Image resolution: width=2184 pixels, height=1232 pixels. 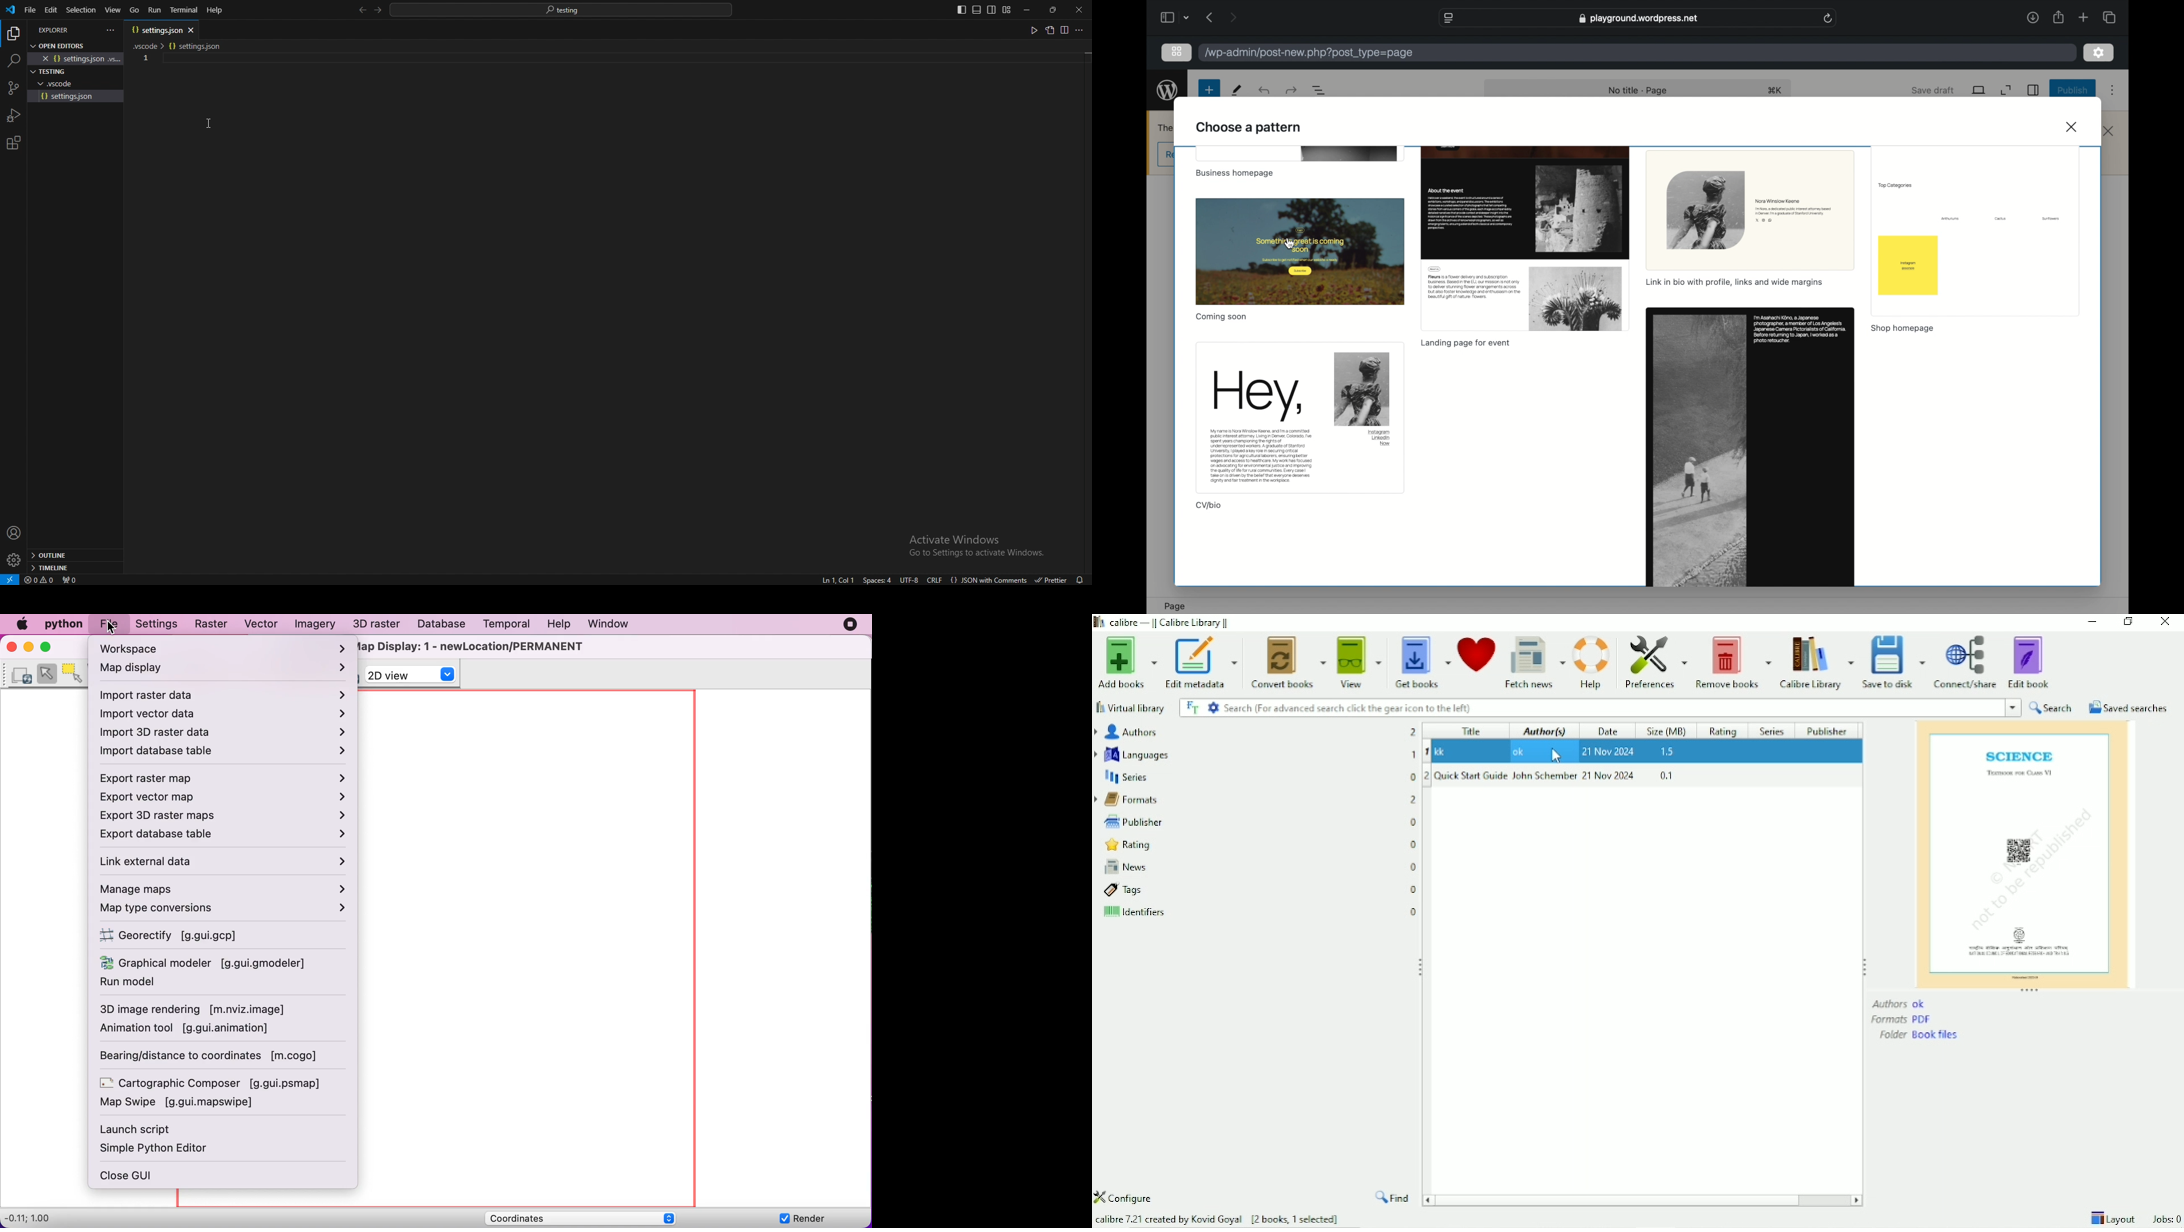 I want to click on more actions, so click(x=1078, y=31).